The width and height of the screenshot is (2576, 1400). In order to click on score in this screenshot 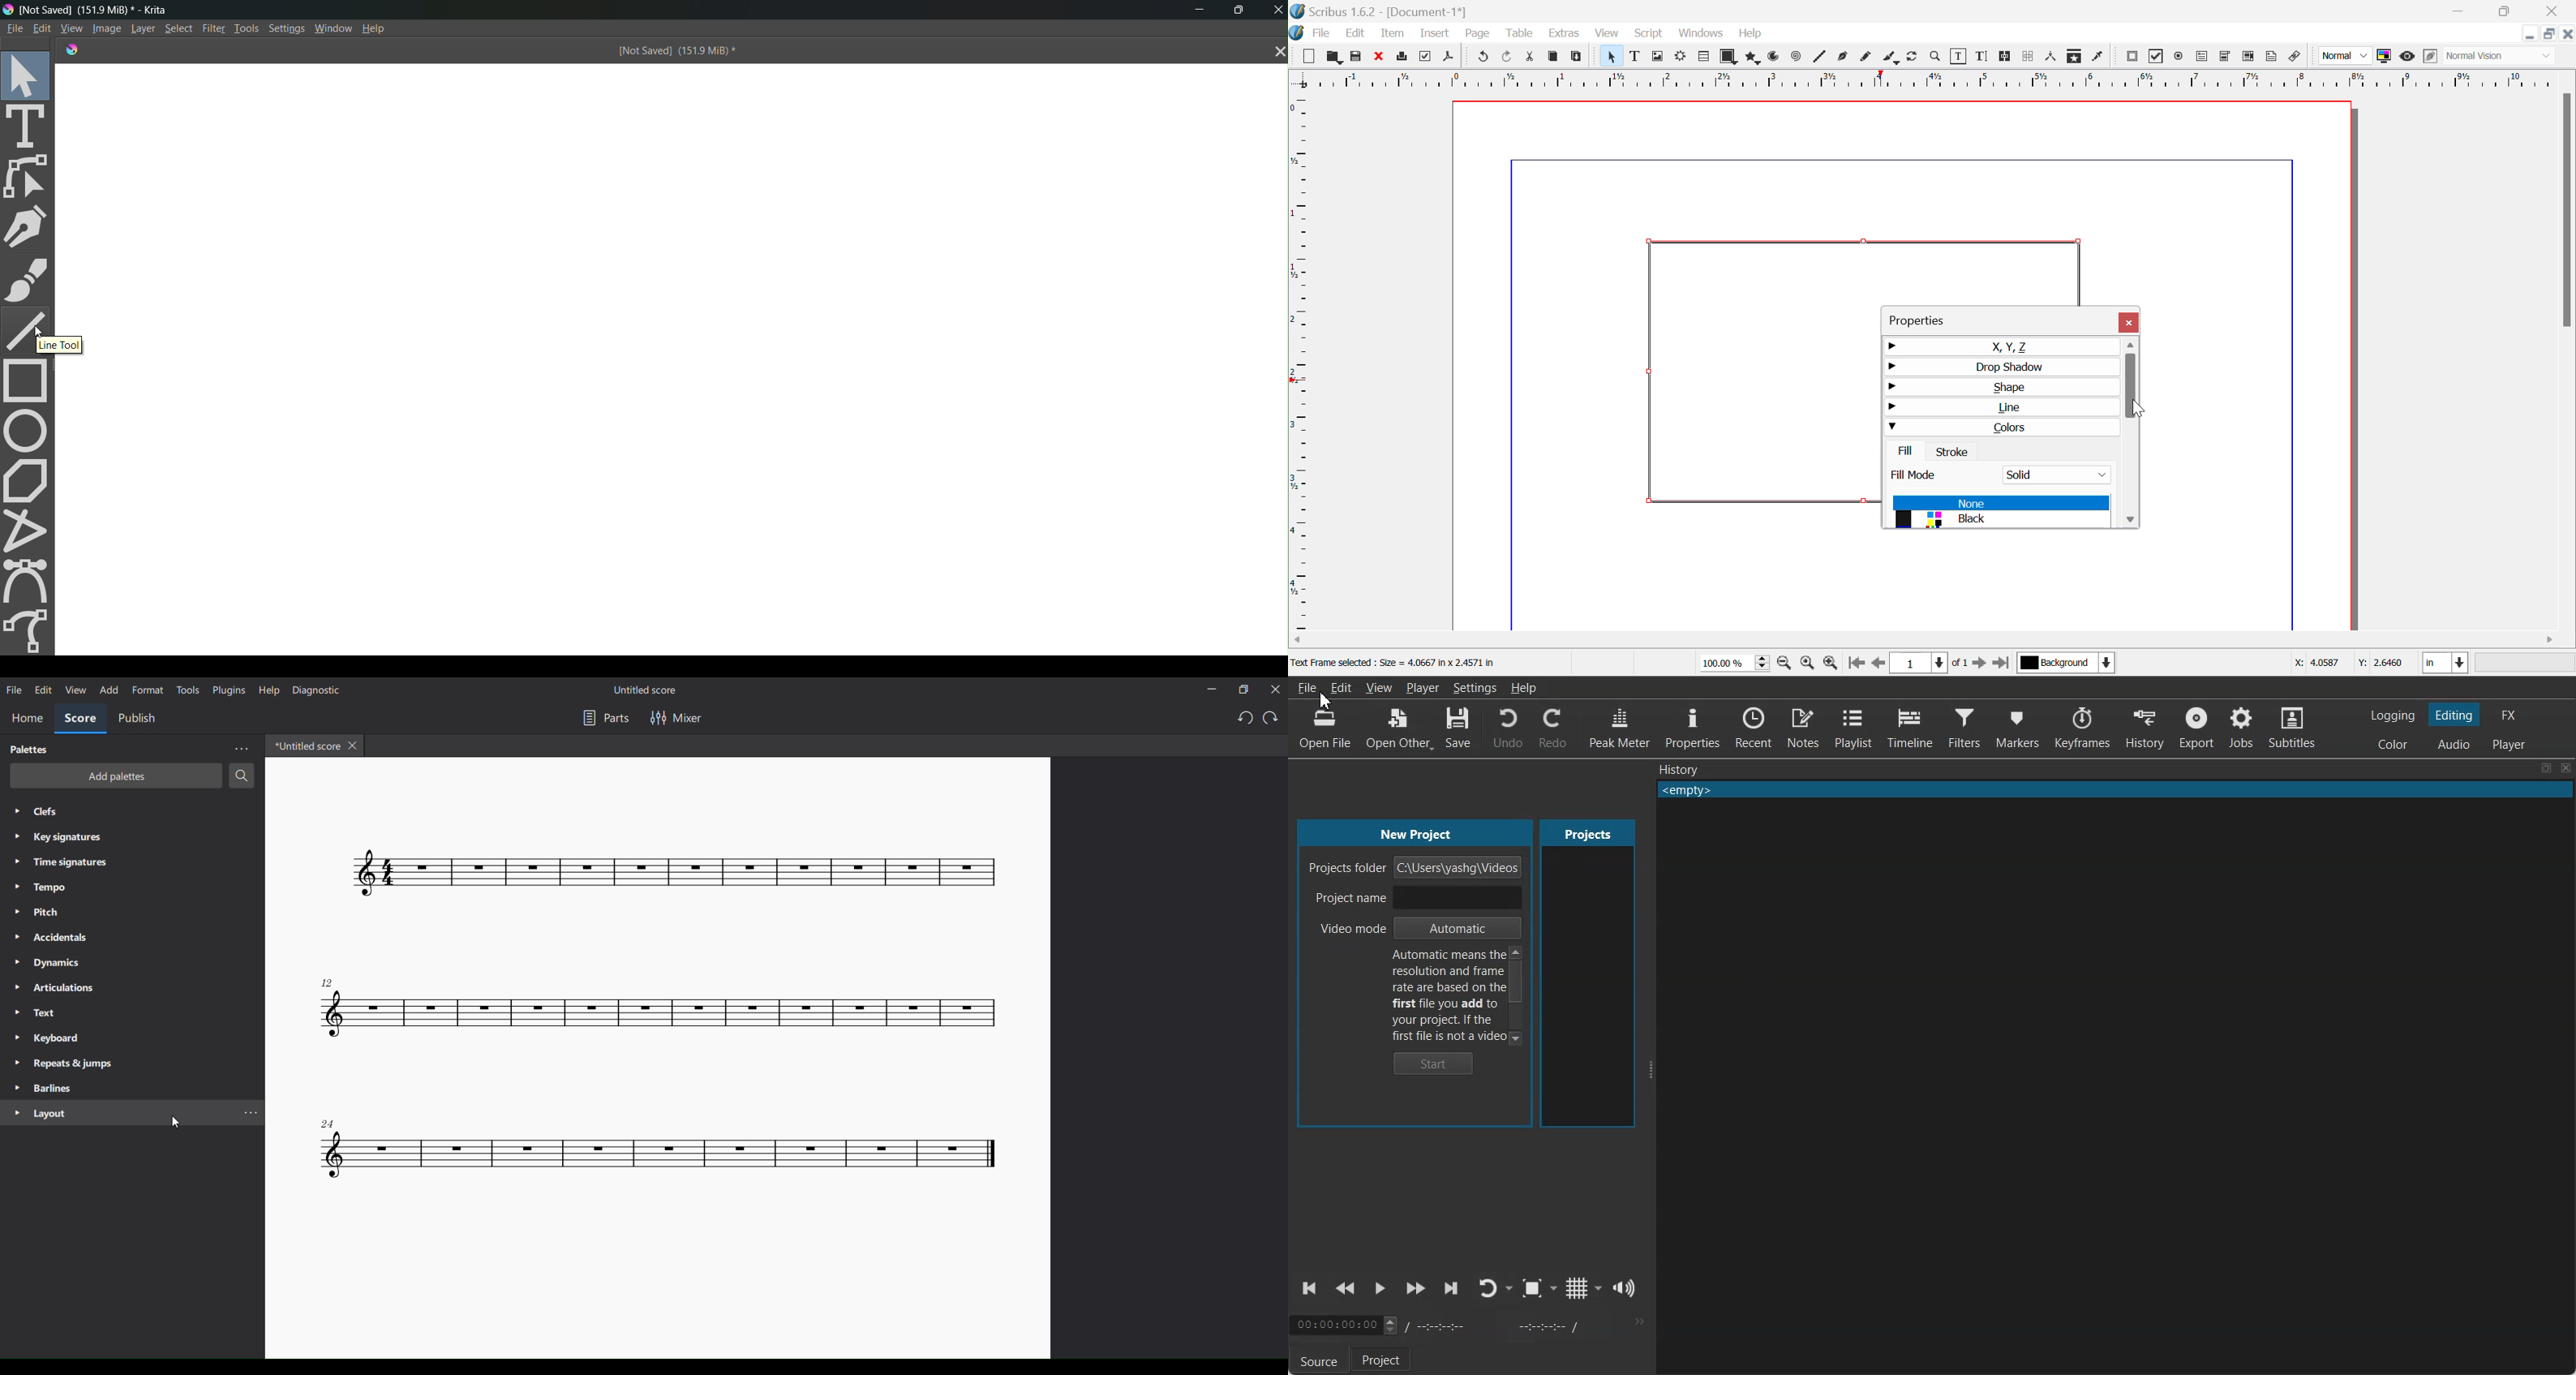, I will do `click(666, 1009)`.